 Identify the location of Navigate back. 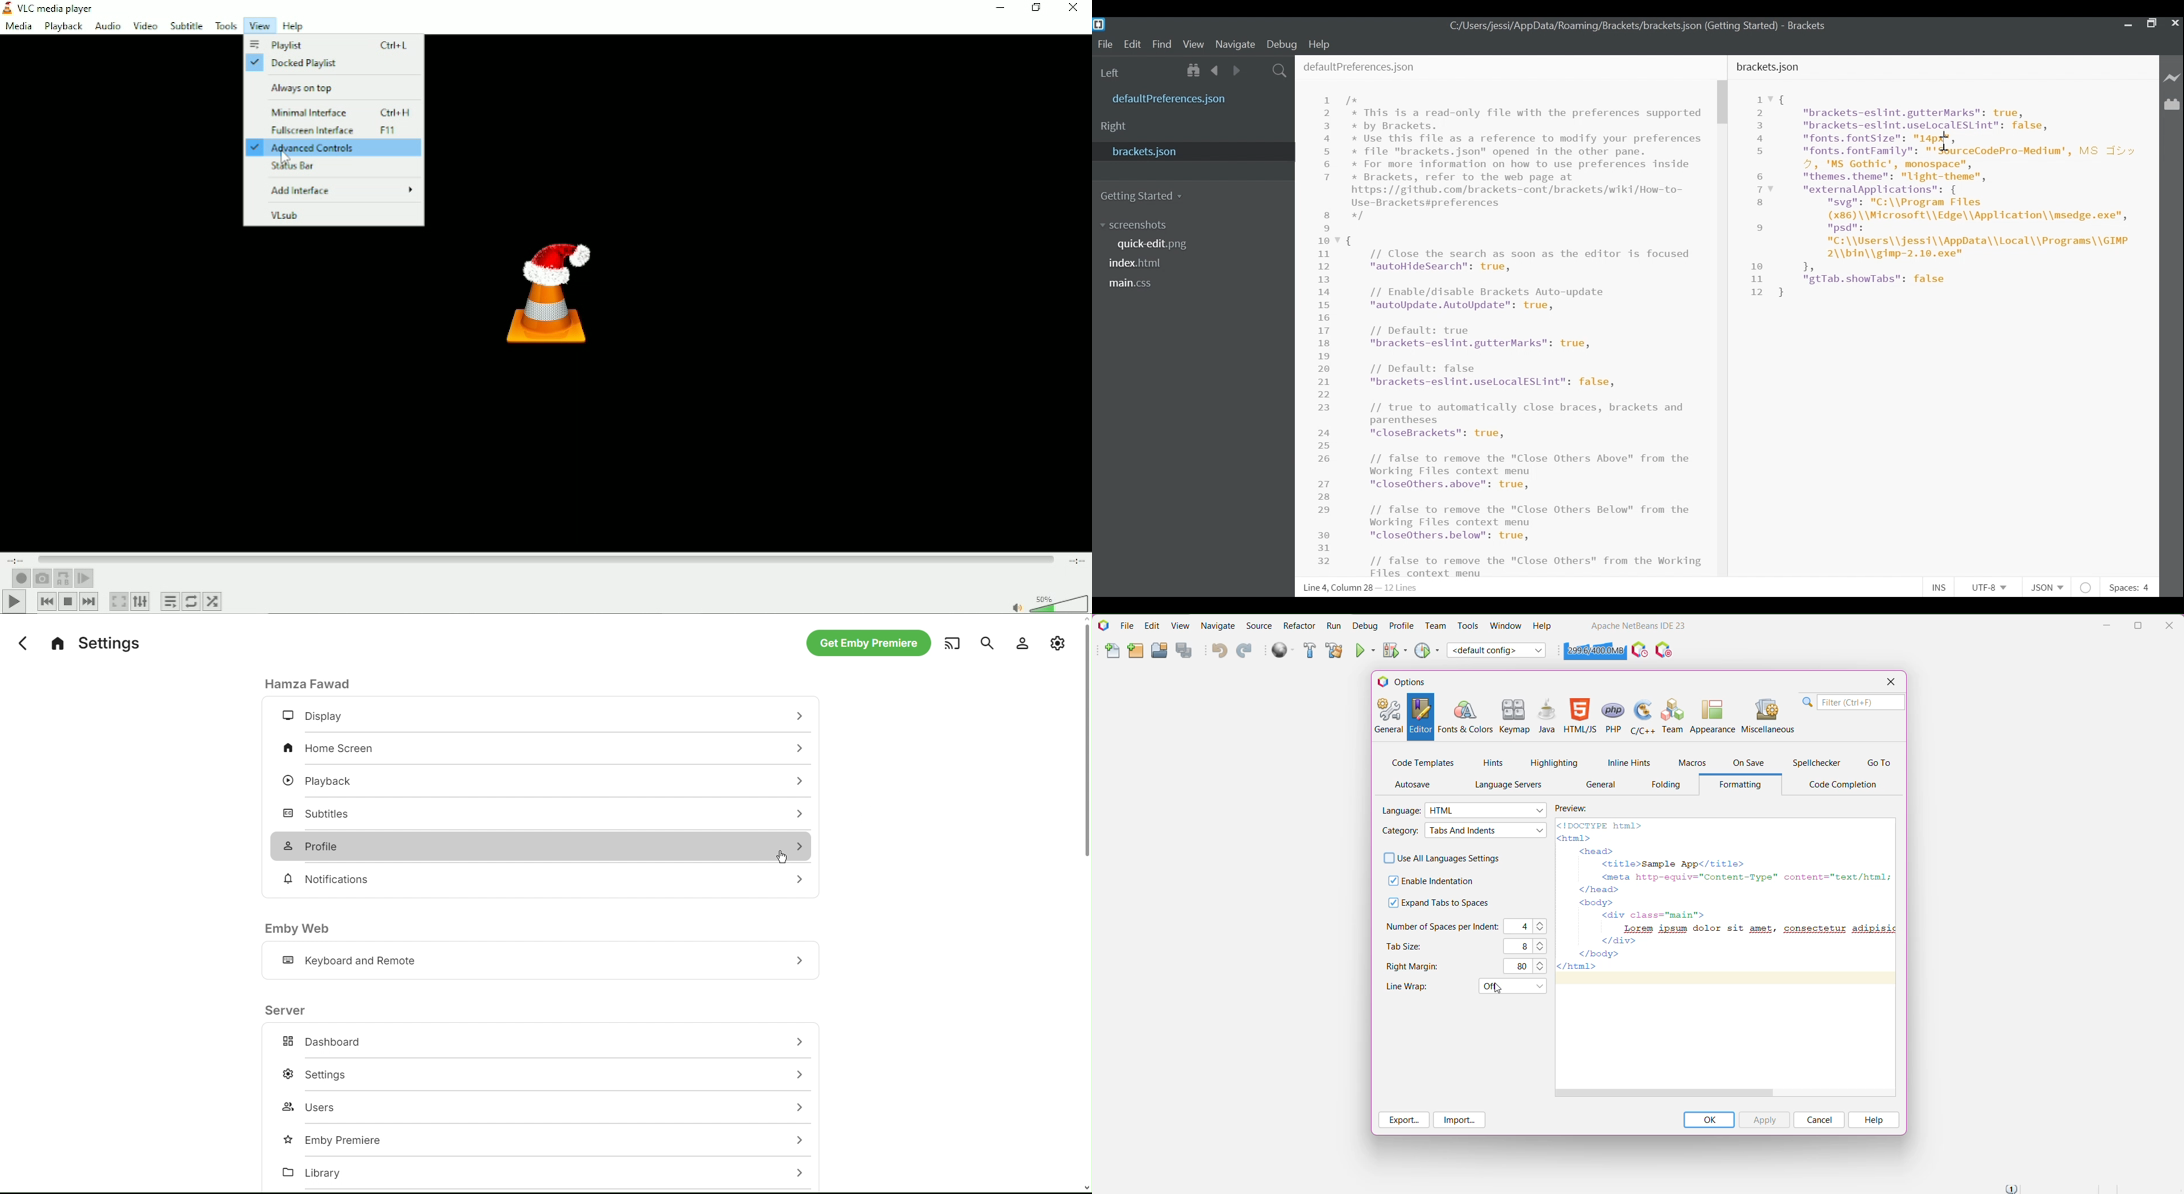
(1214, 71).